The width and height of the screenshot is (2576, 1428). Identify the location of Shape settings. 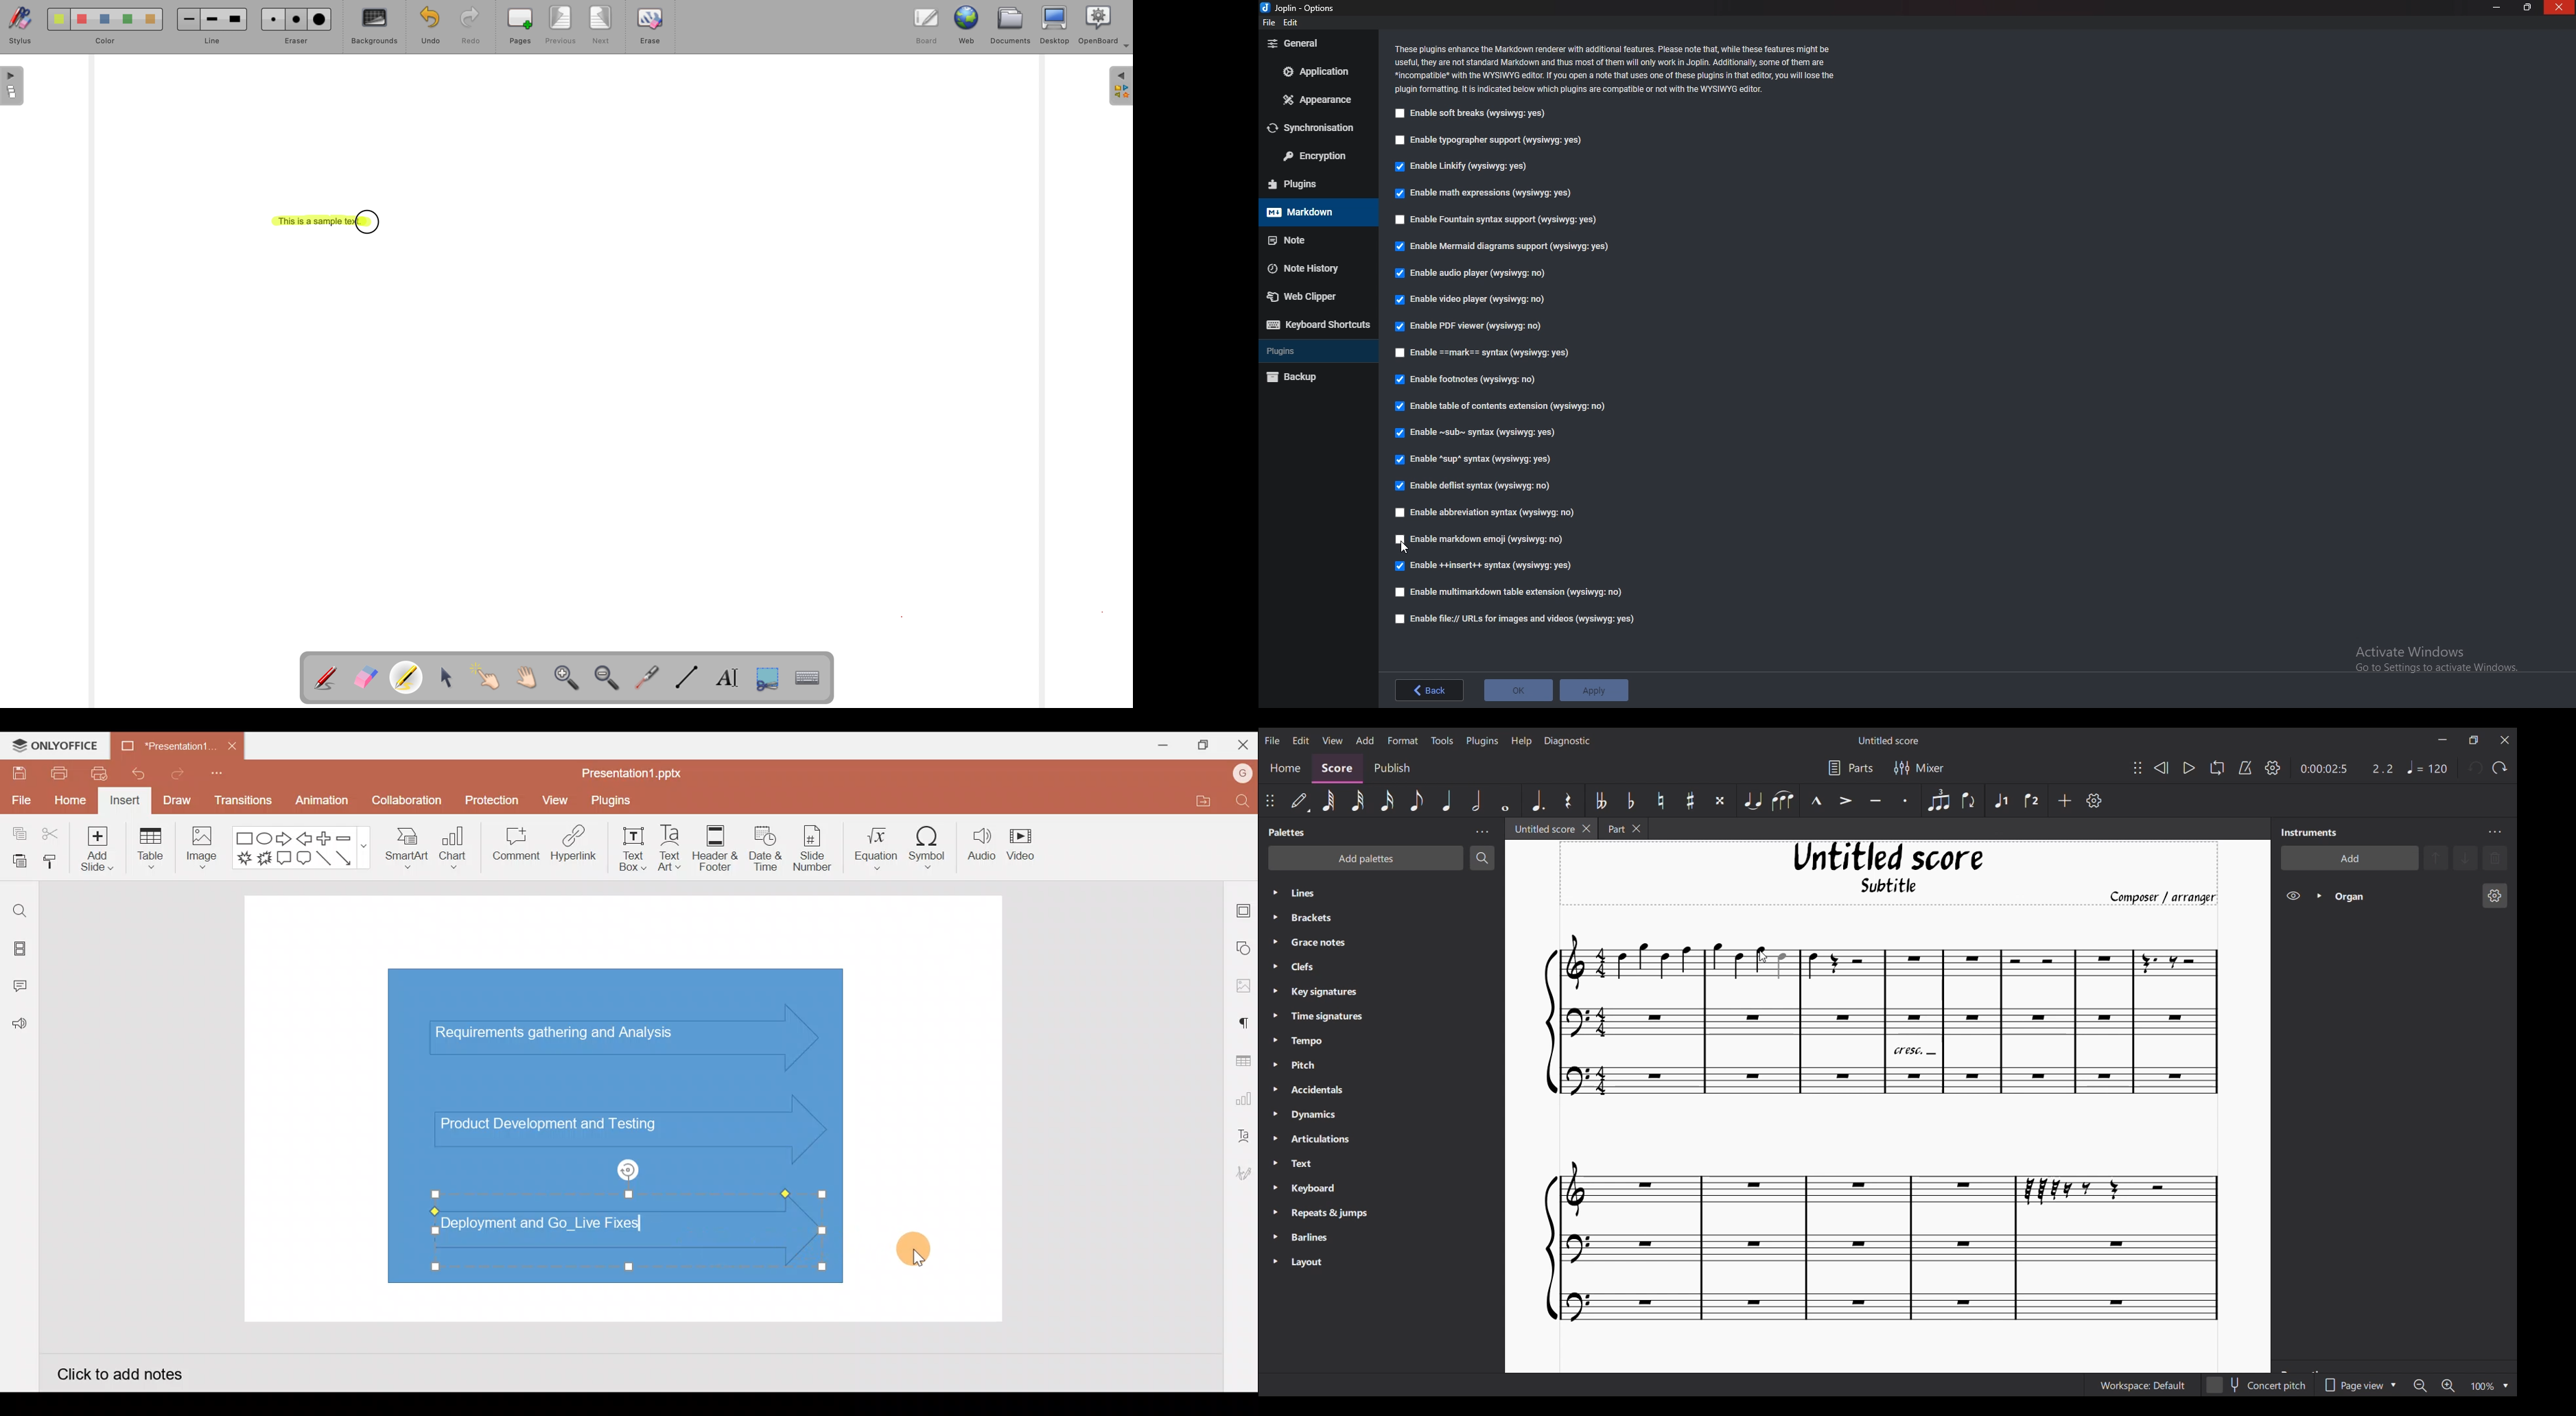
(1245, 947).